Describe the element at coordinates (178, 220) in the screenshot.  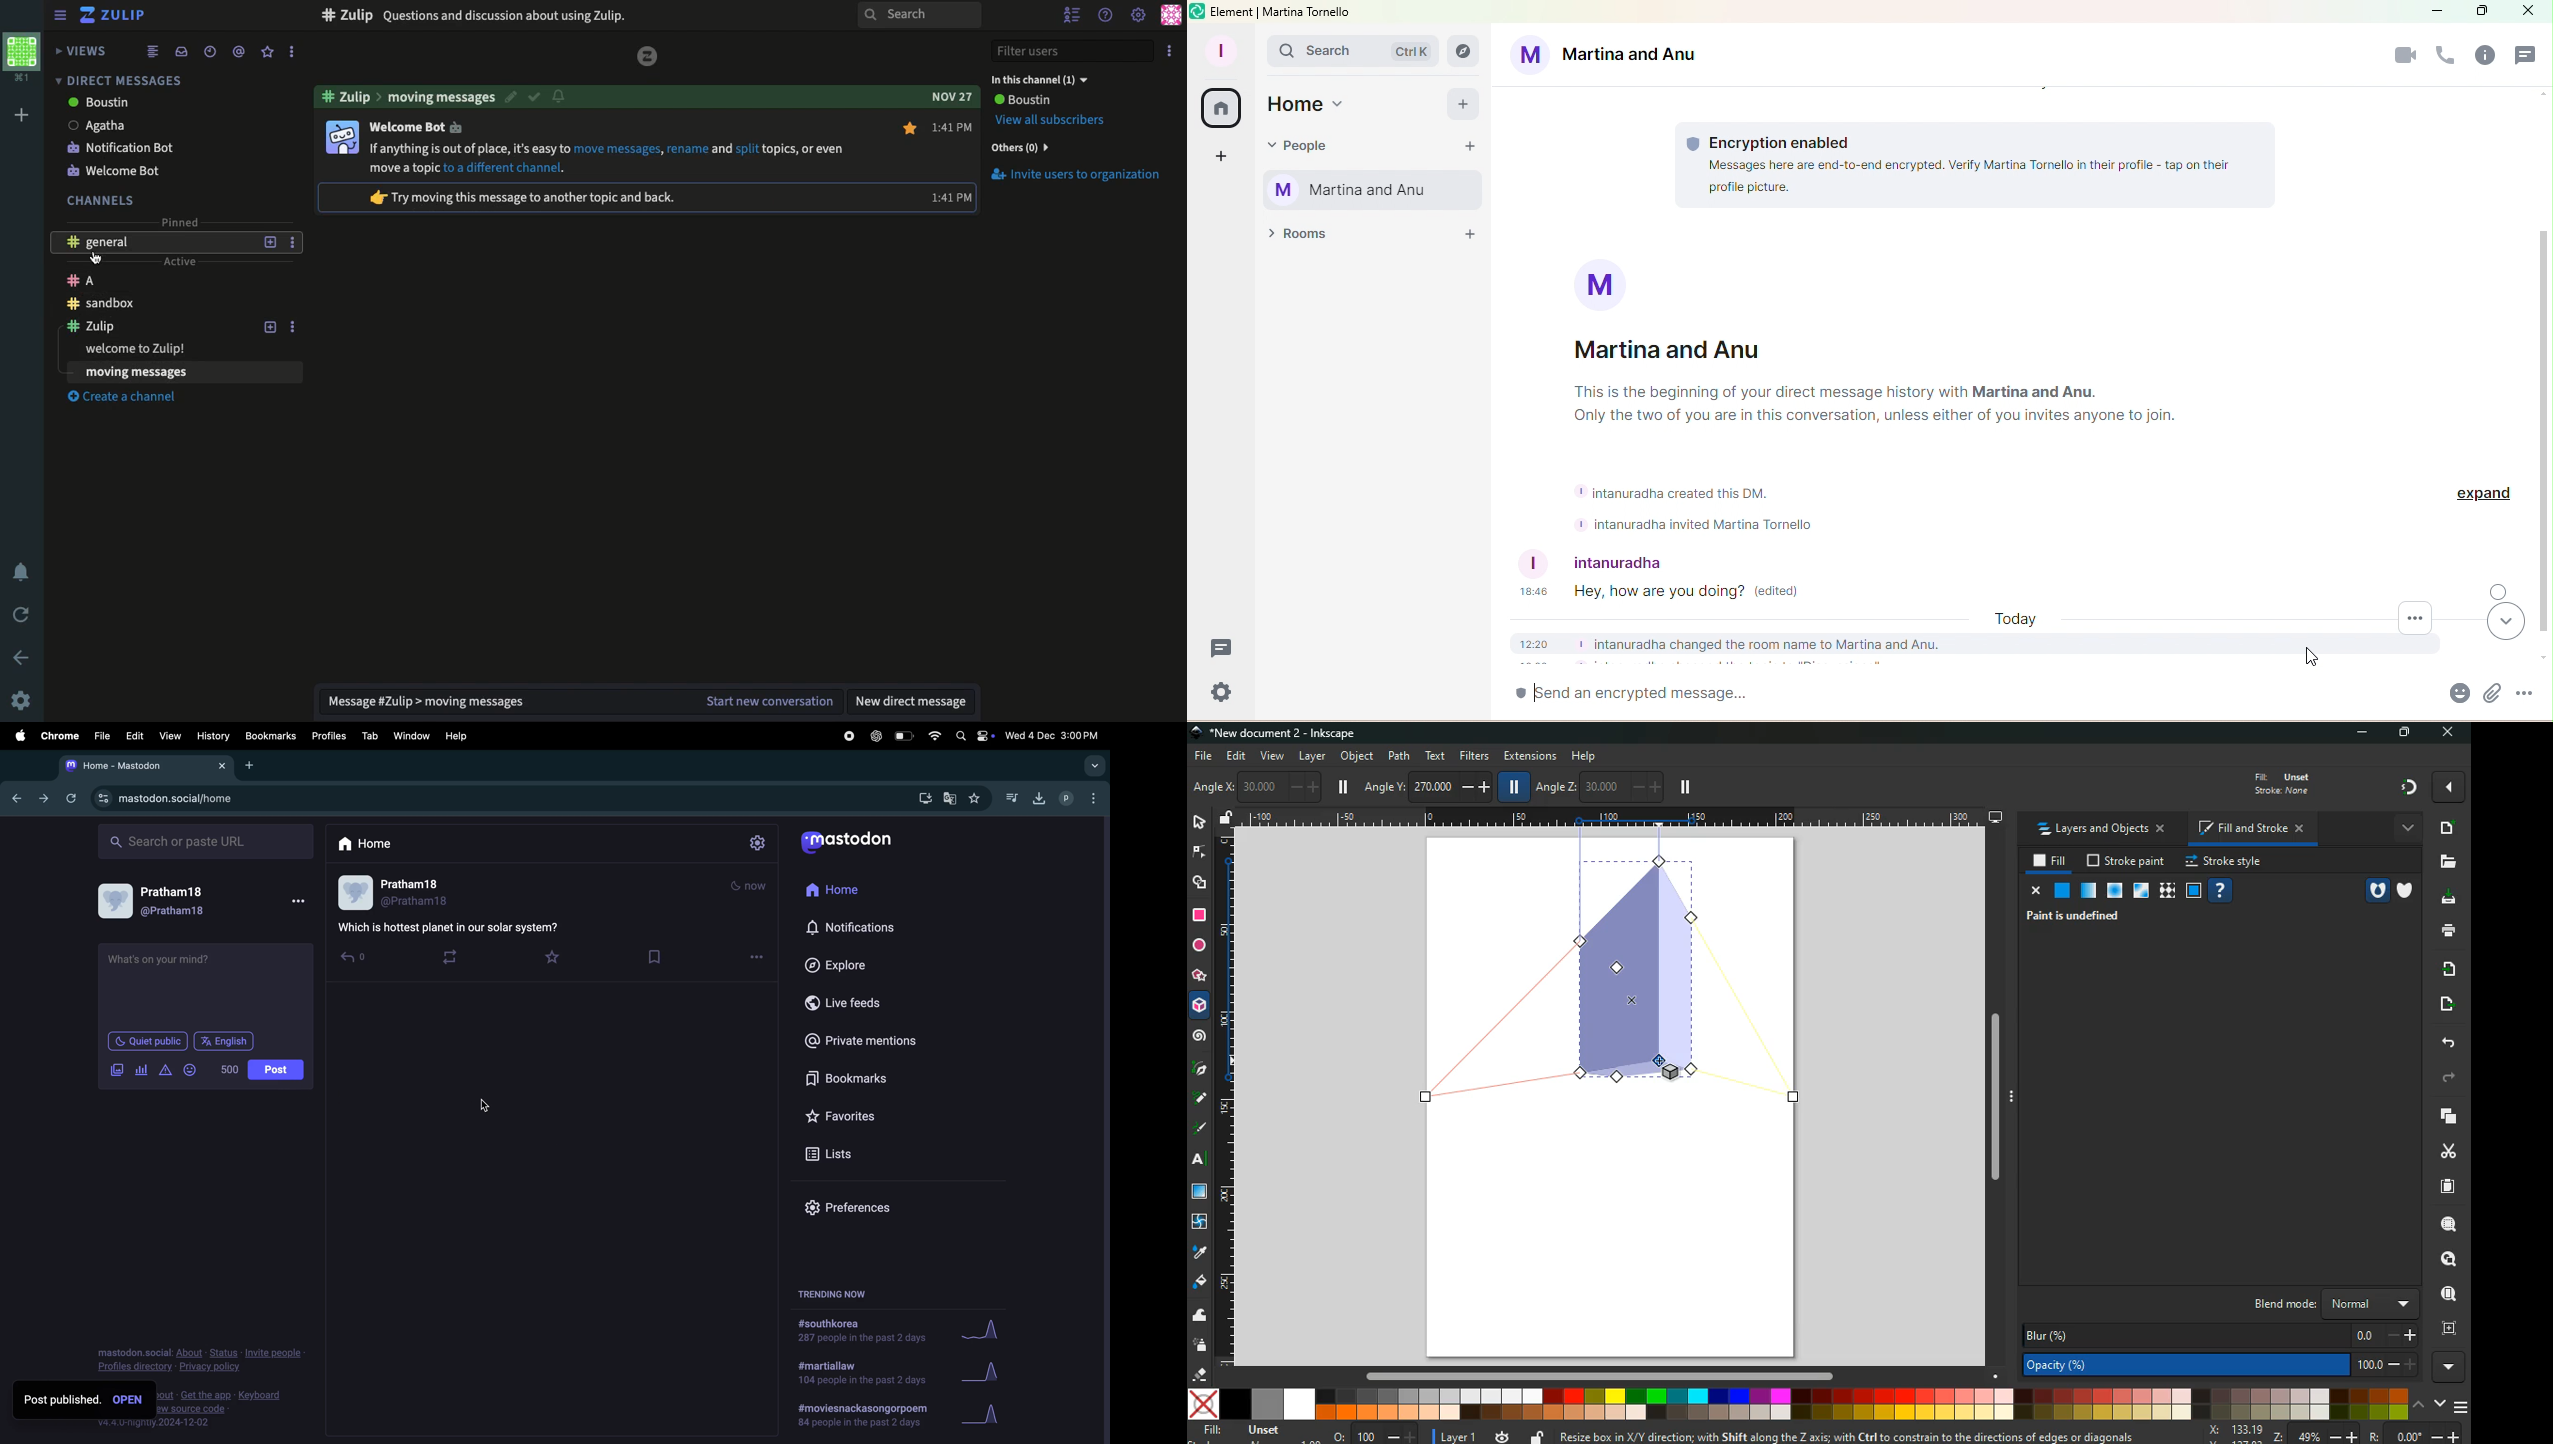
I see `Pinned` at that location.